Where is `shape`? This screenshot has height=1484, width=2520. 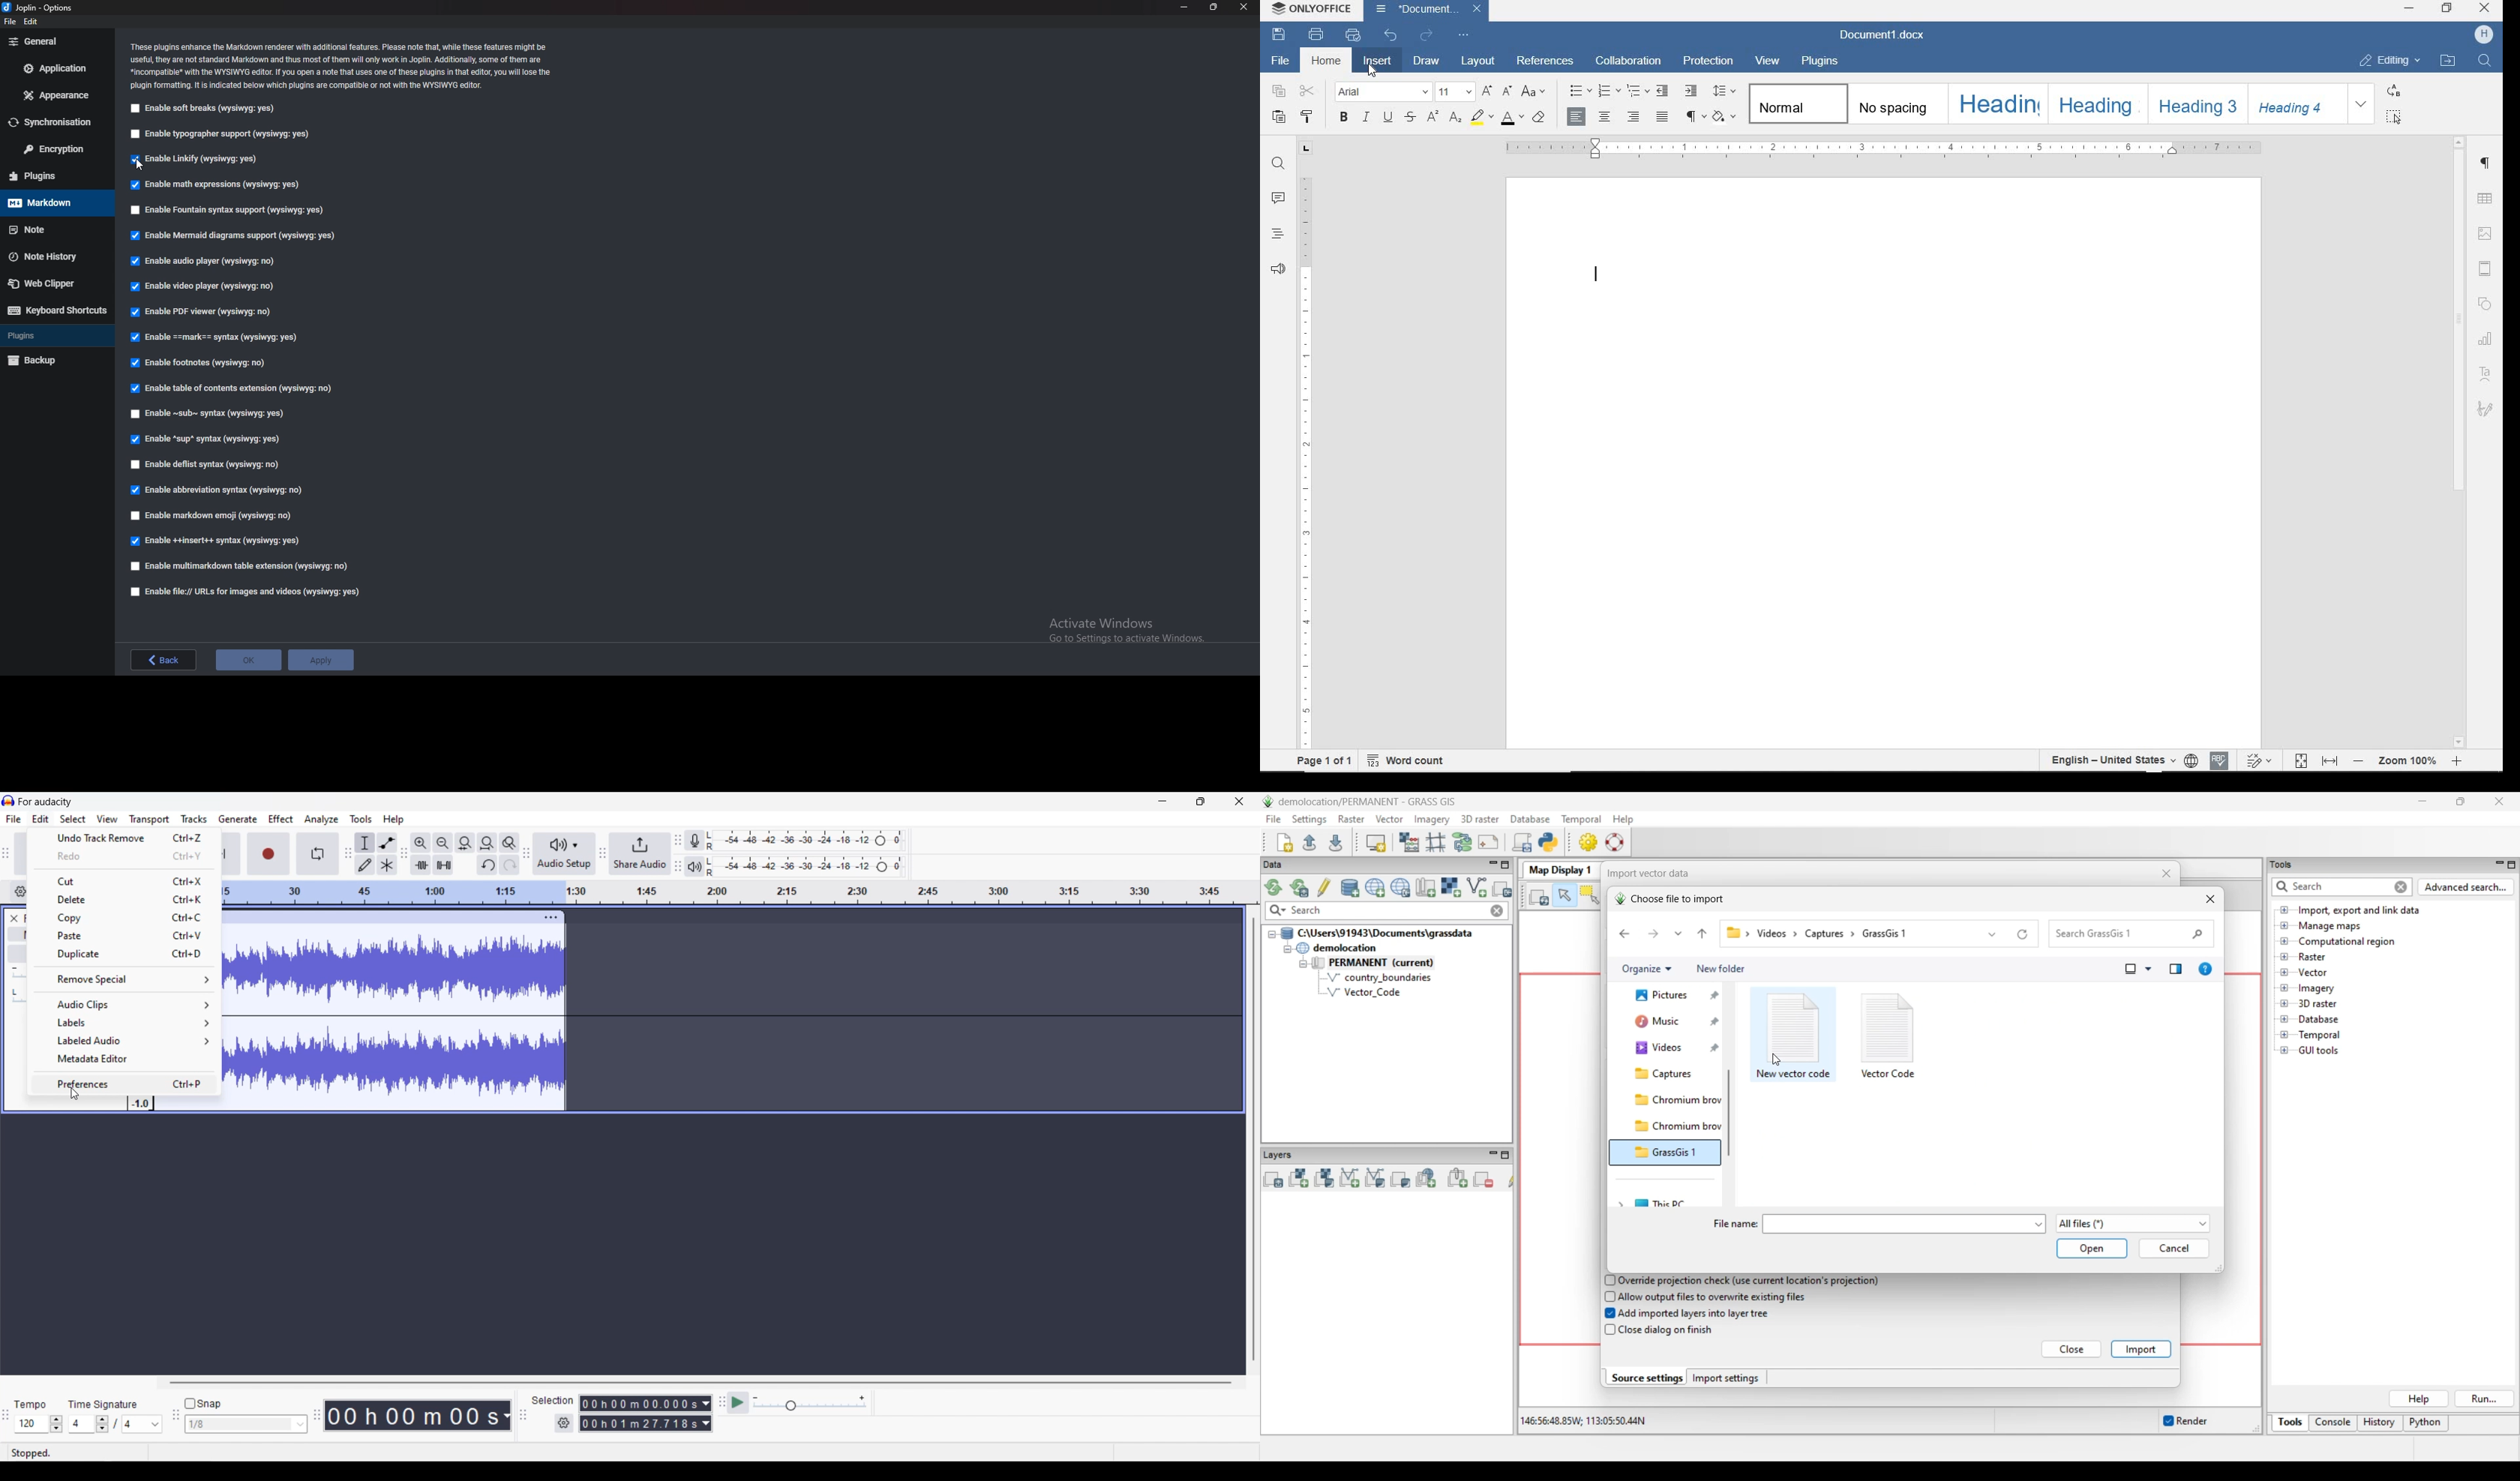 shape is located at coordinates (2486, 303).